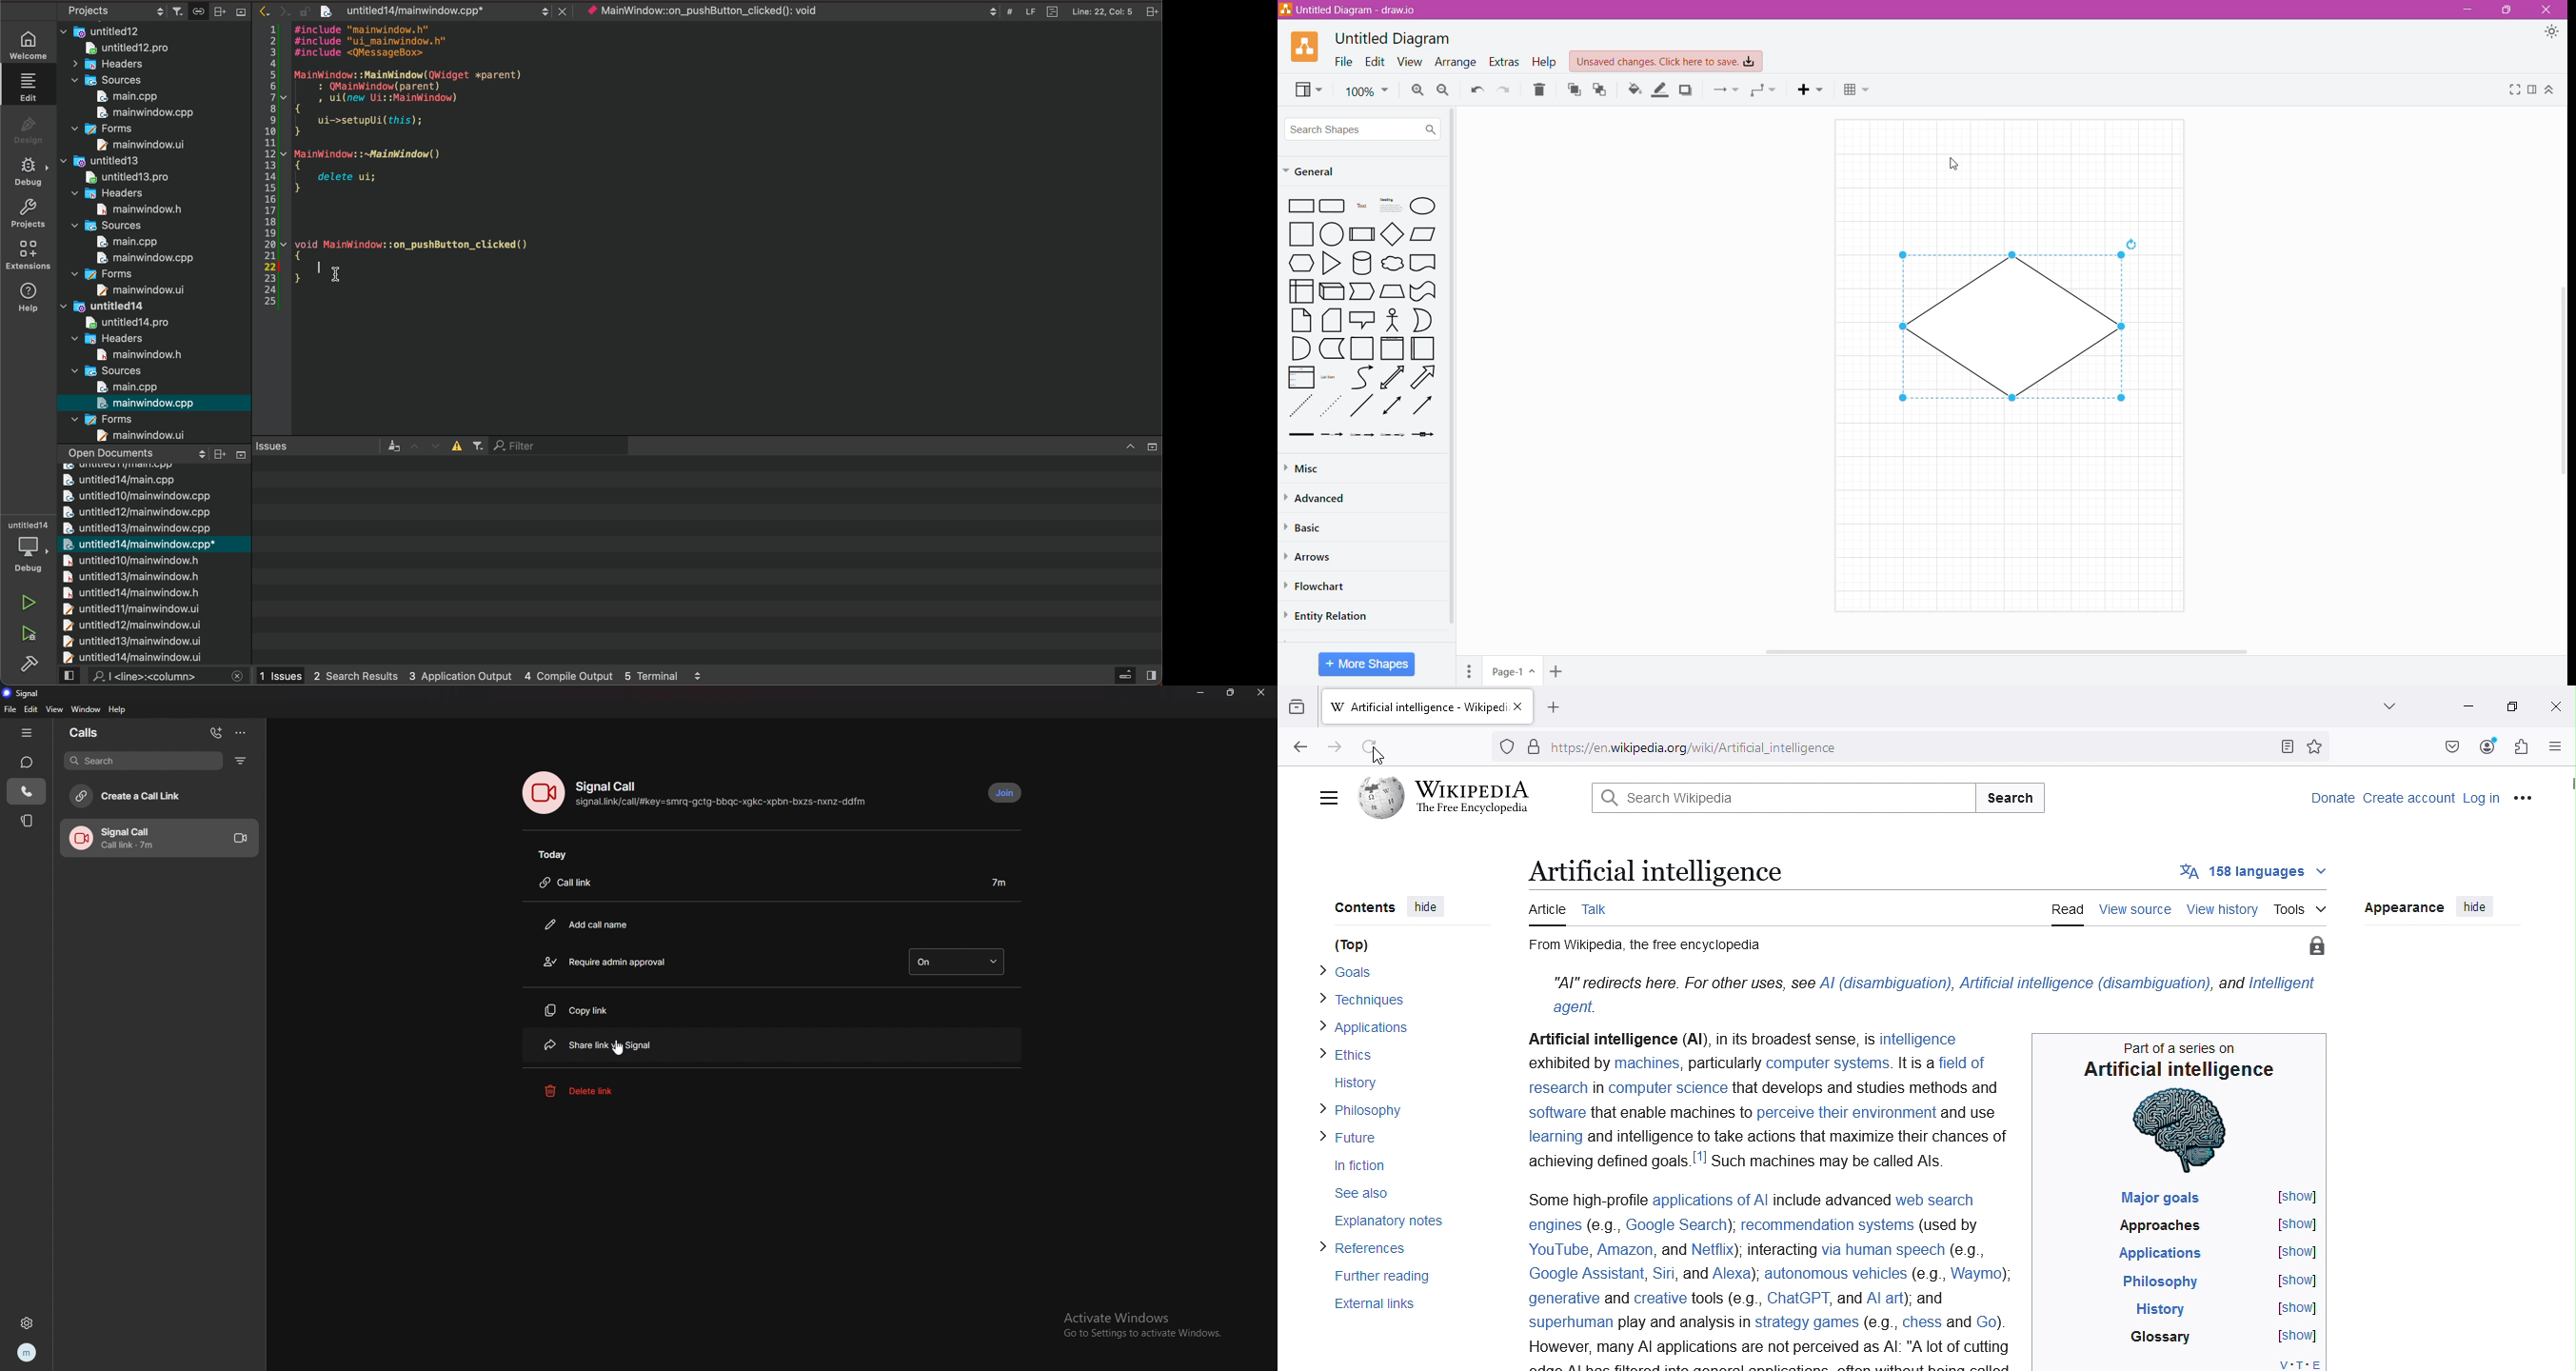 This screenshot has width=2576, height=1372. I want to click on Misc, so click(1304, 468).